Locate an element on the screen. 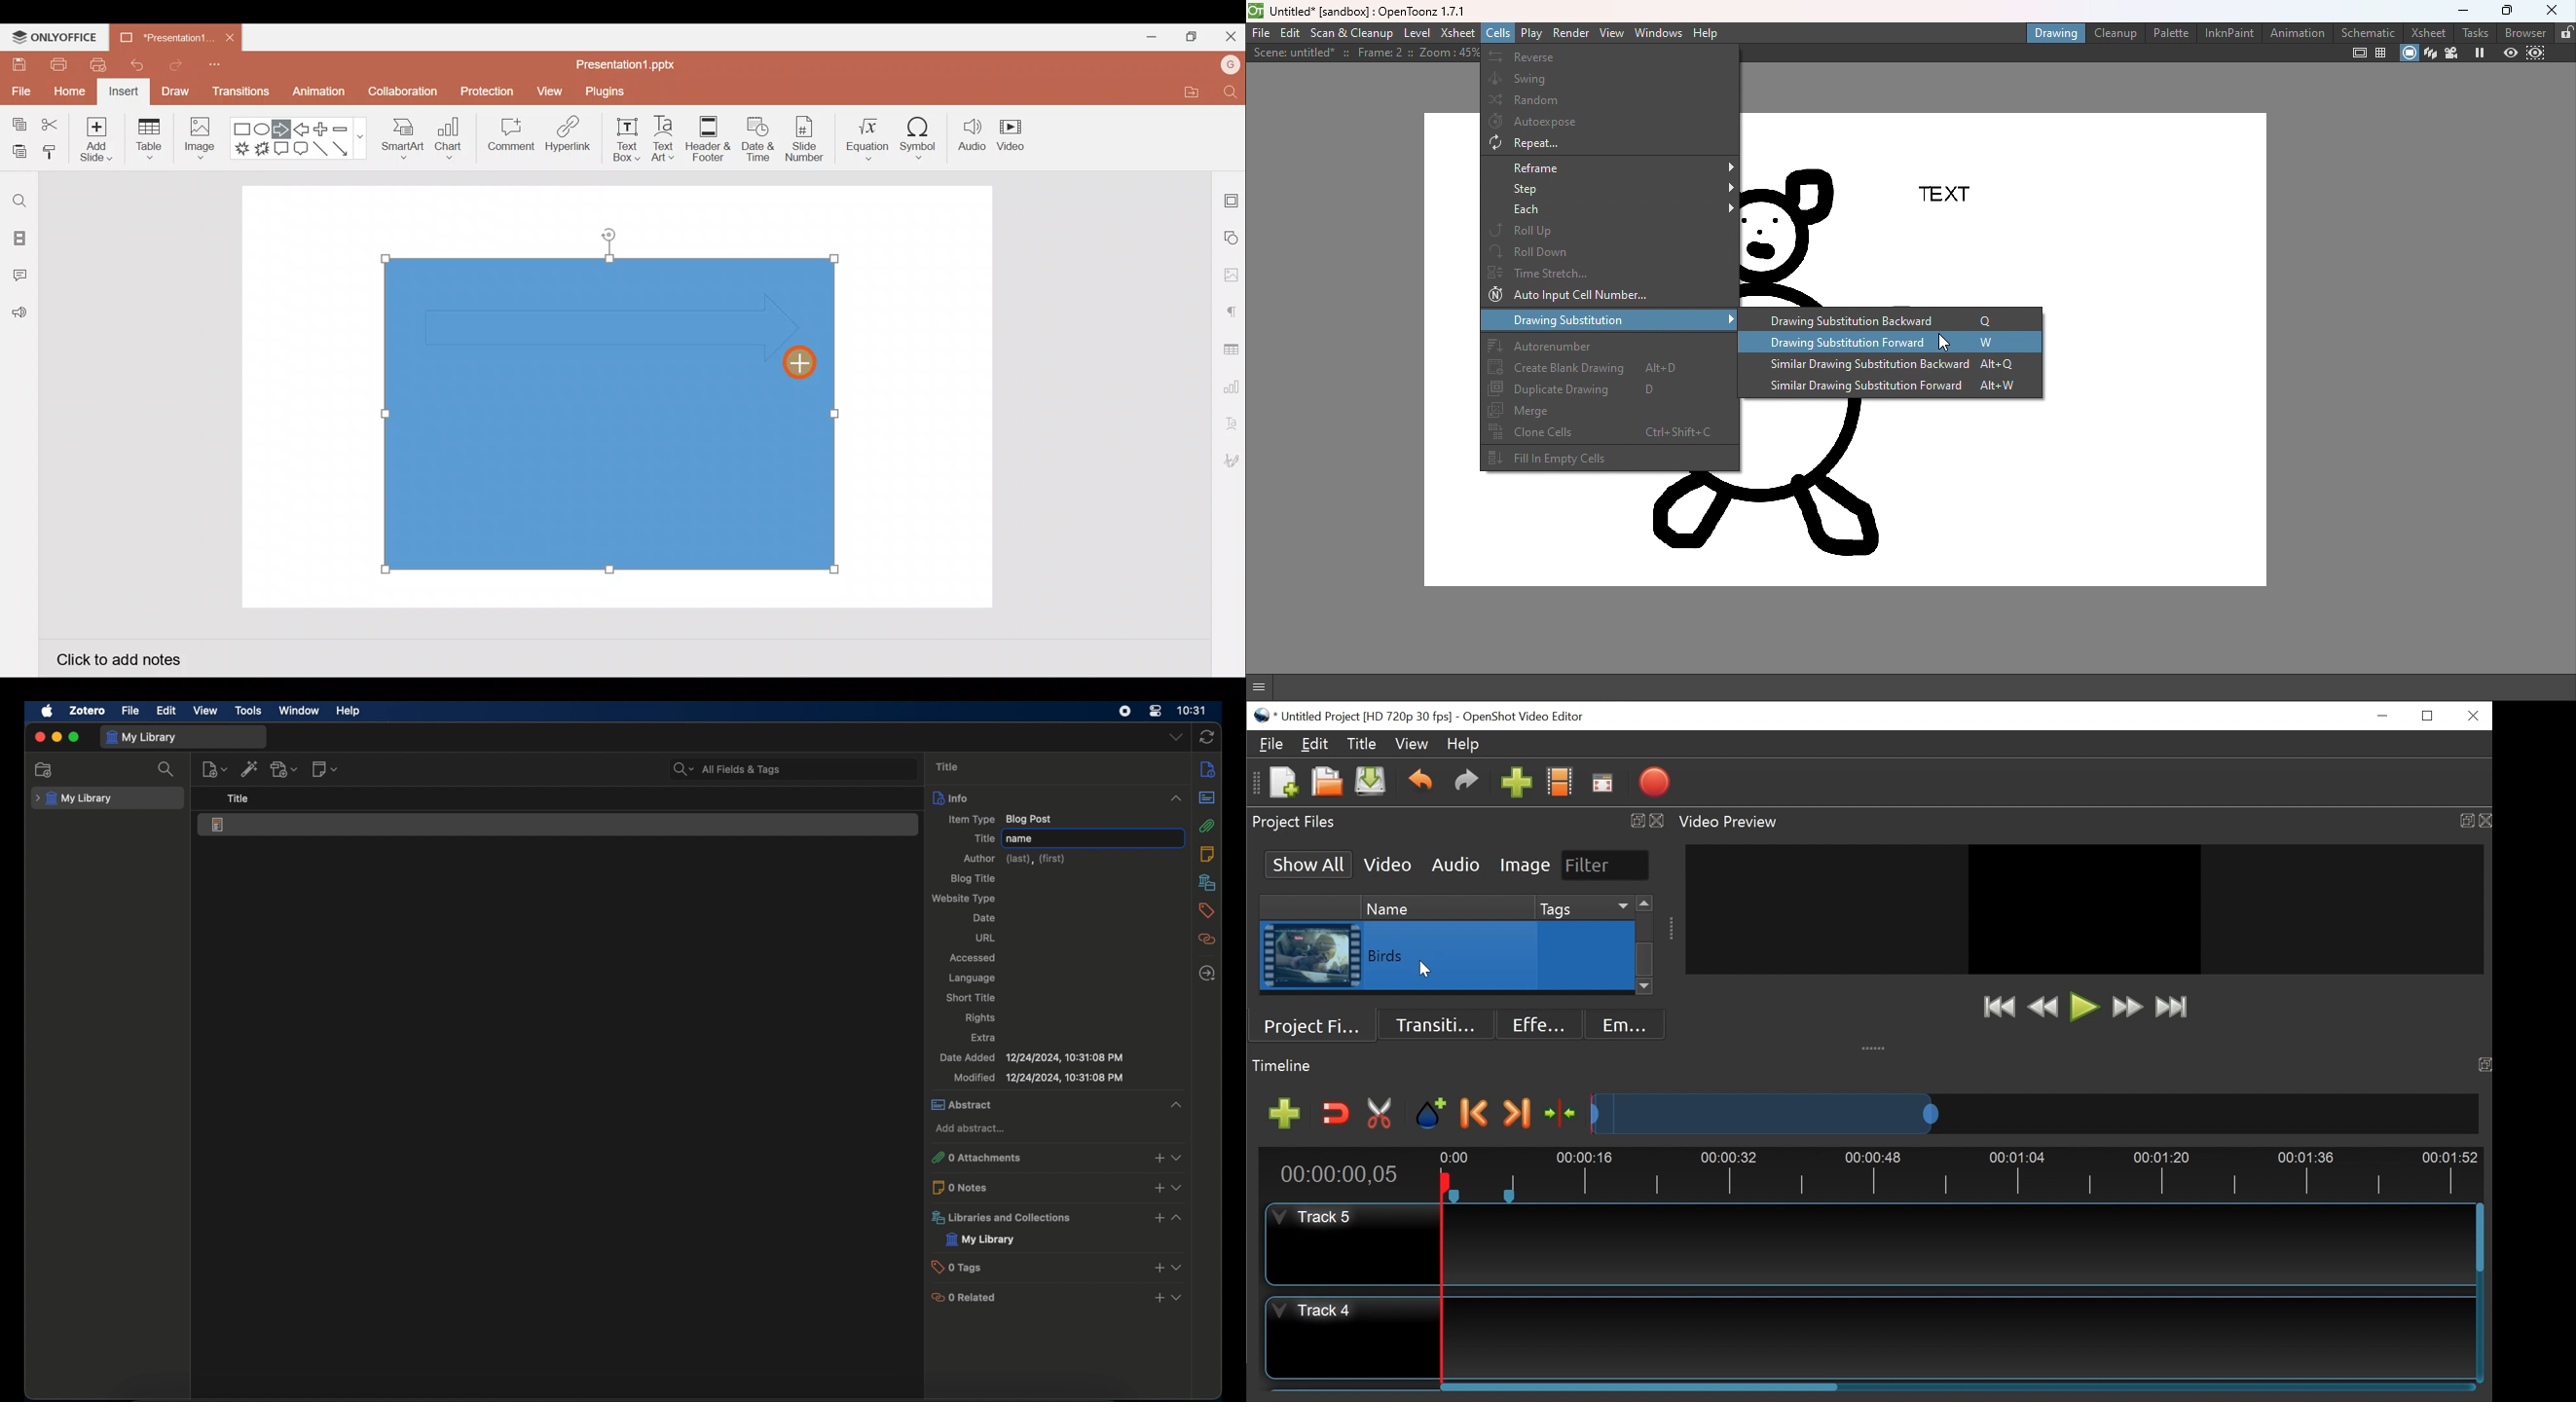  Reframe is located at coordinates (1614, 167).